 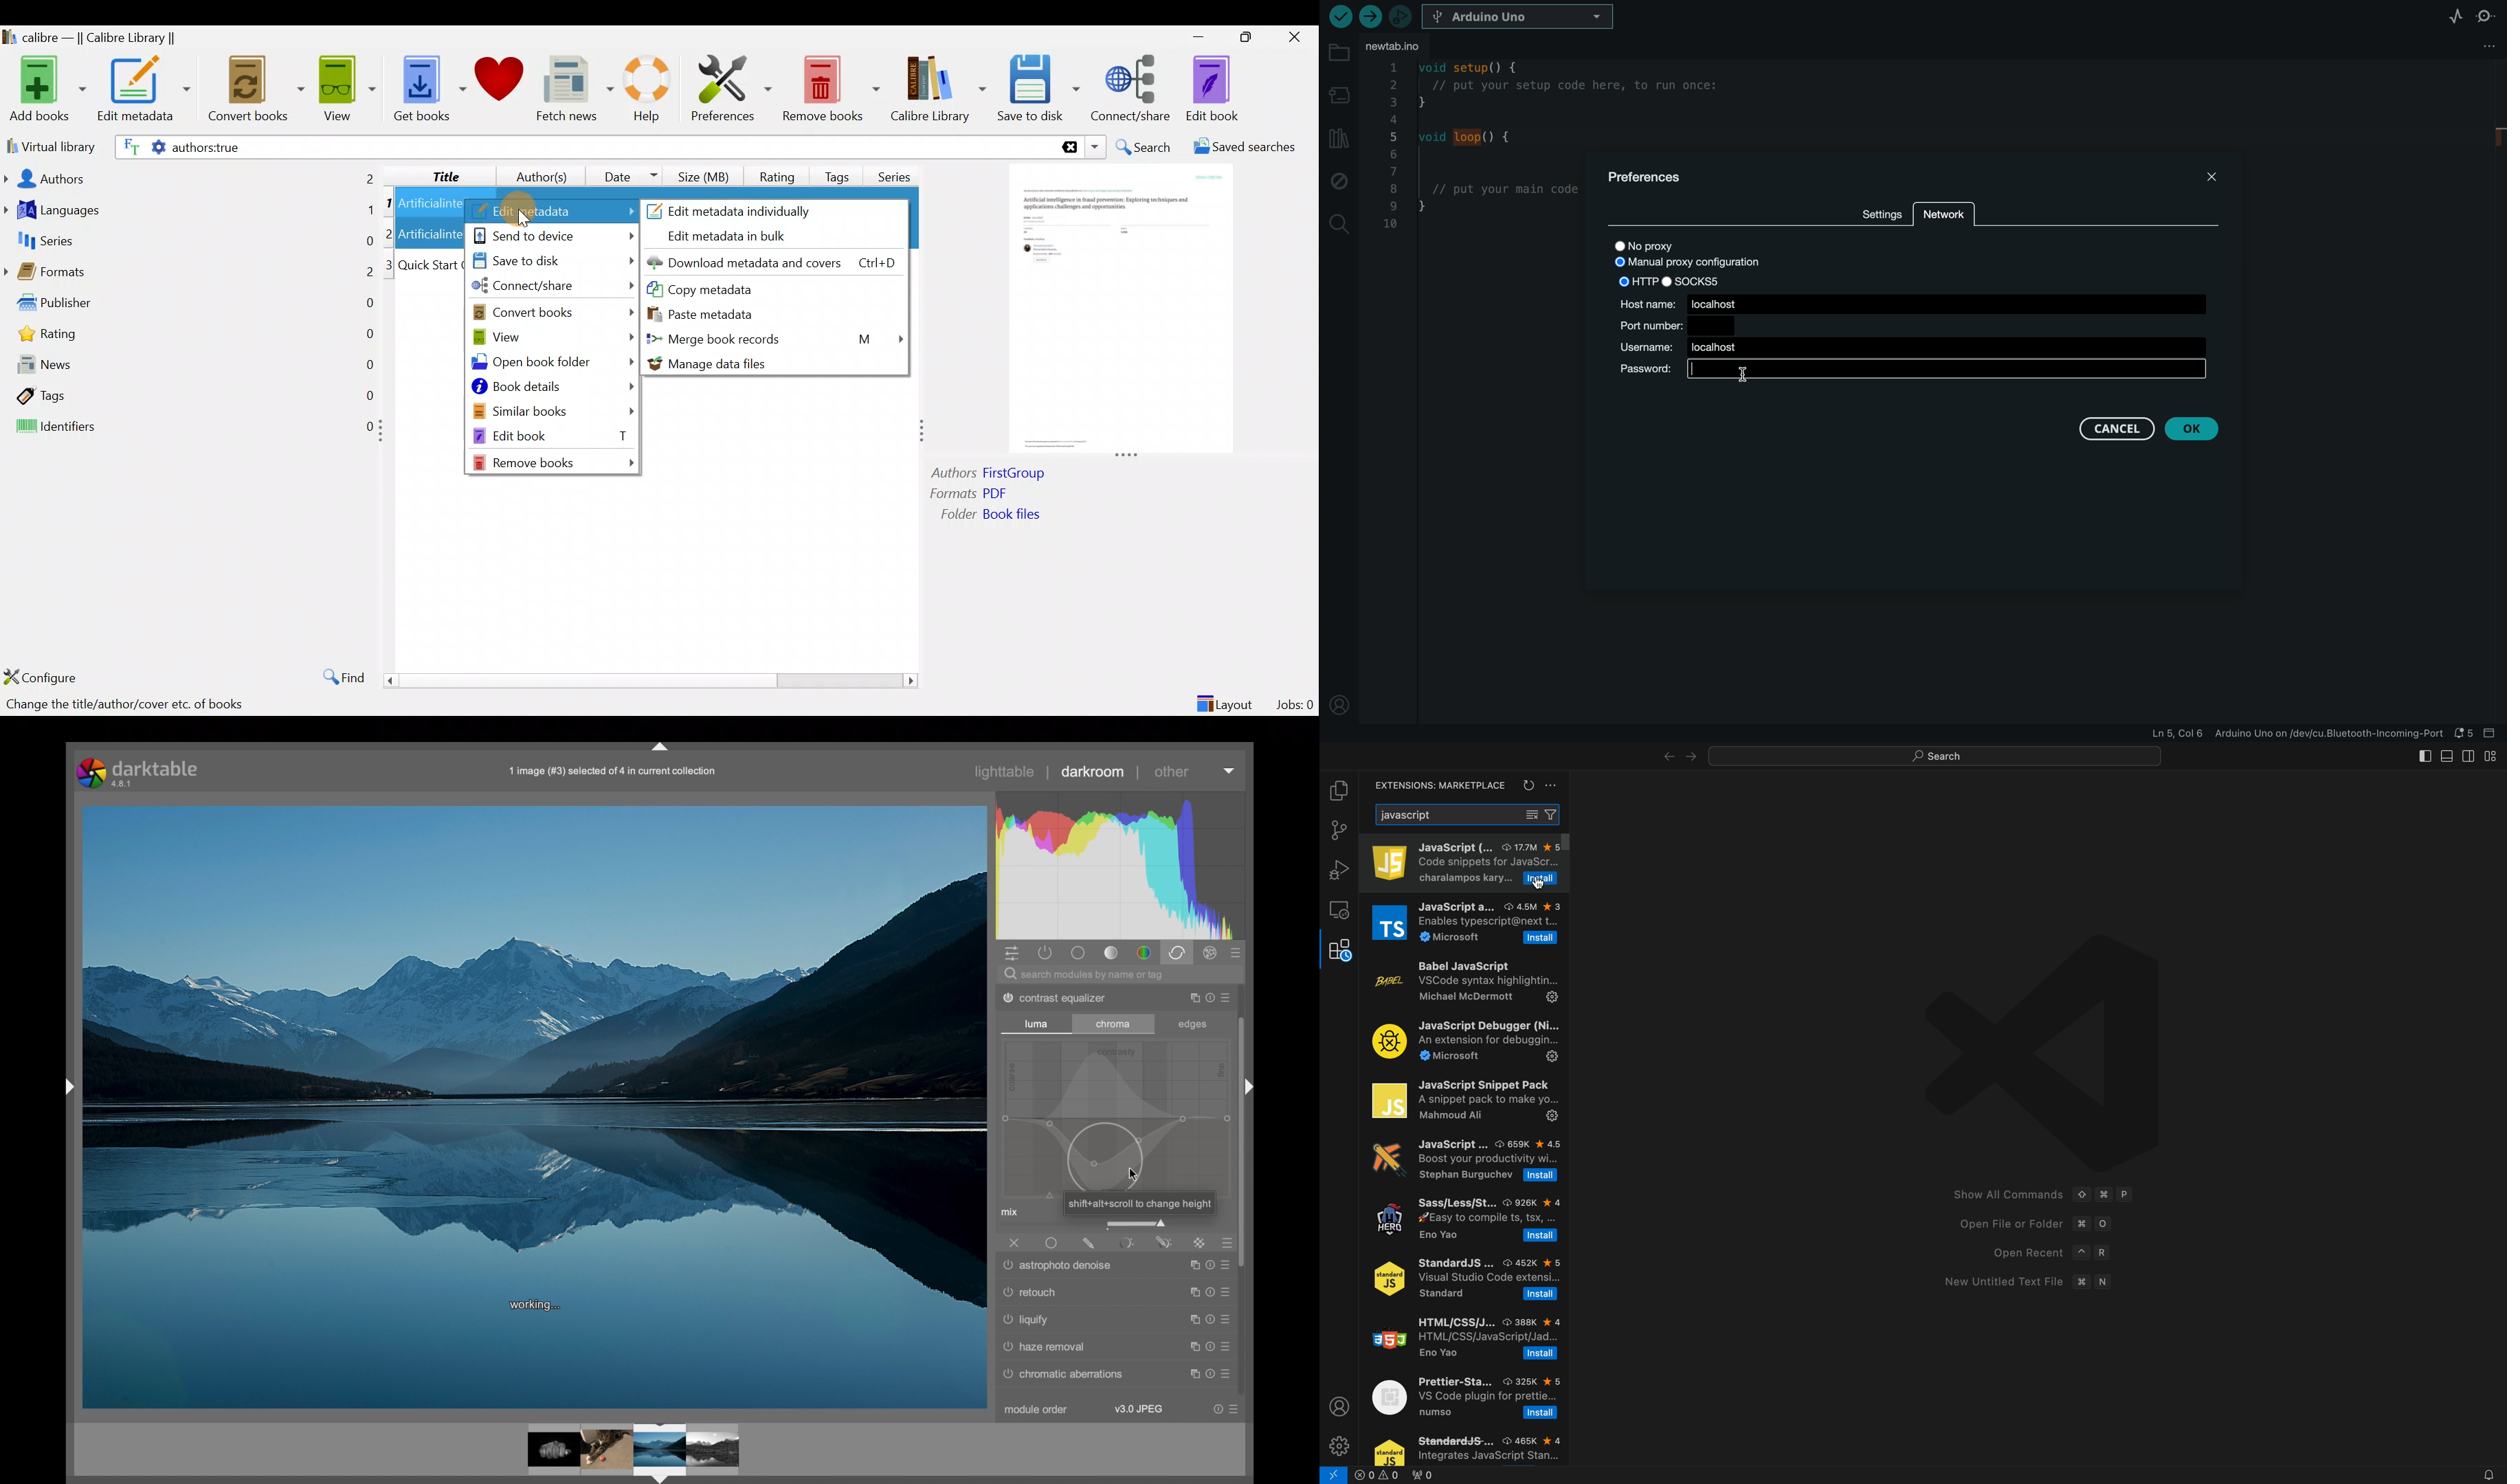 What do you see at coordinates (345, 87) in the screenshot?
I see `View` at bounding box center [345, 87].